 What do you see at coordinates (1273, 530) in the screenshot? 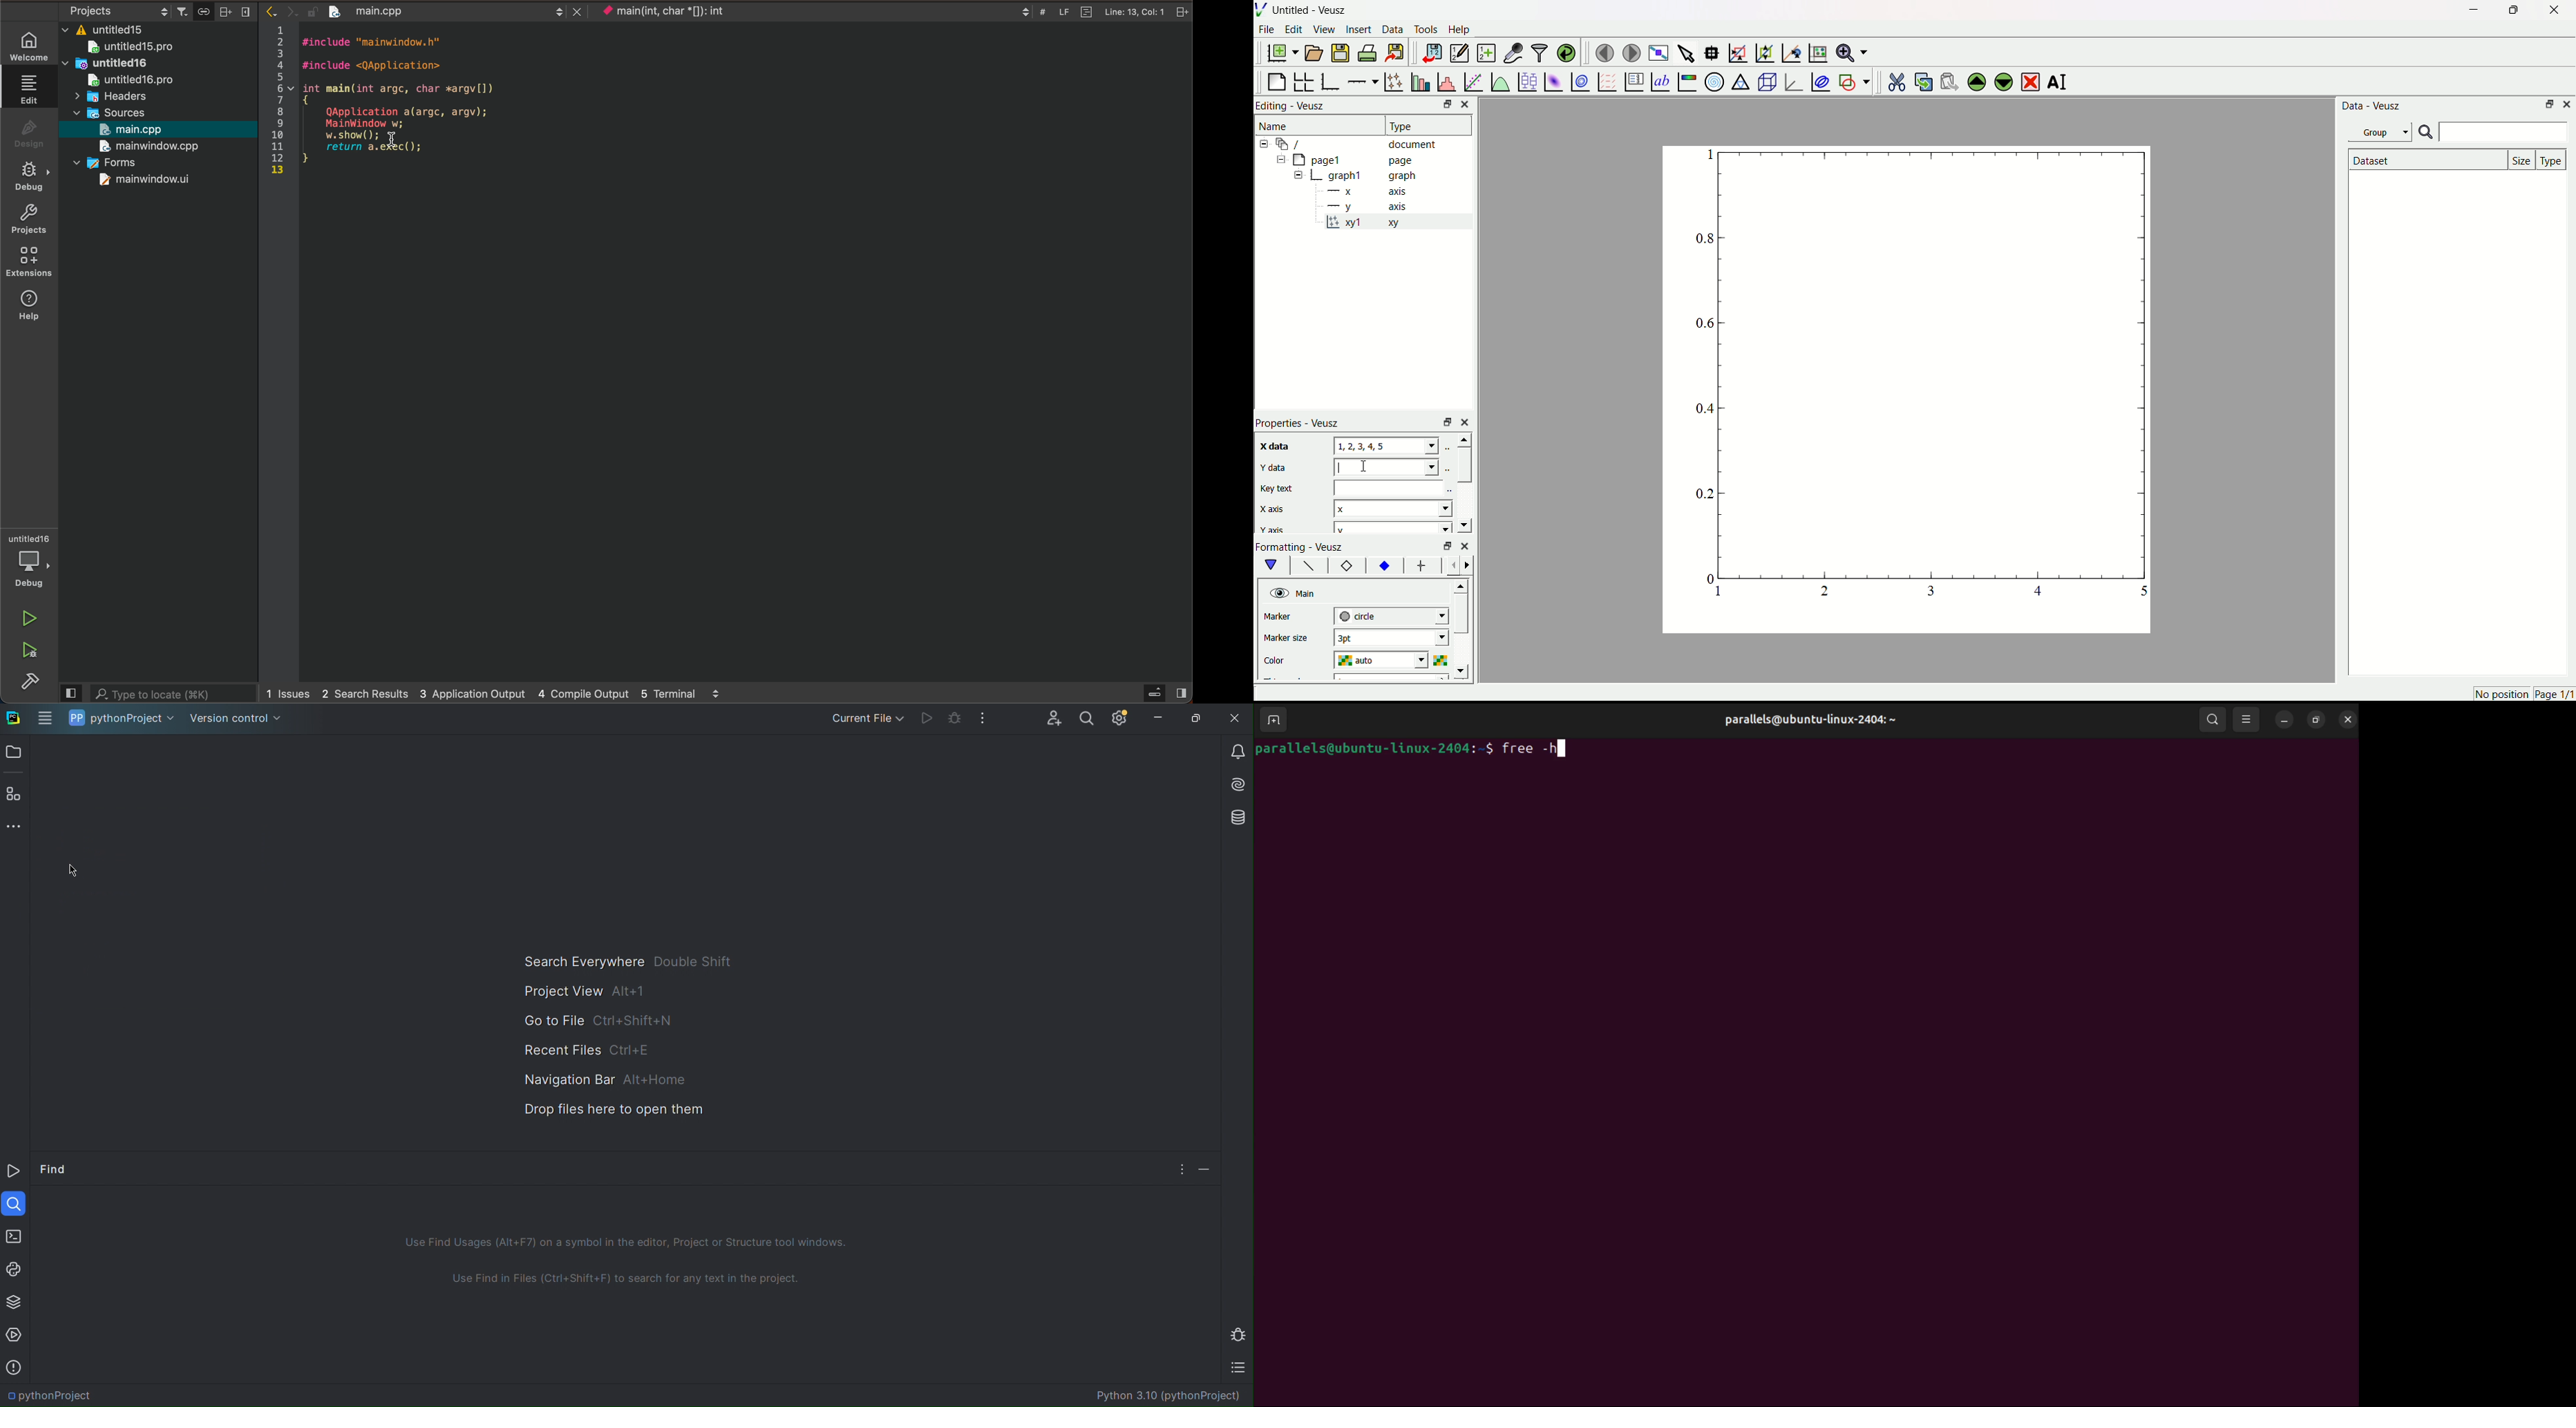
I see `Y axis` at bounding box center [1273, 530].